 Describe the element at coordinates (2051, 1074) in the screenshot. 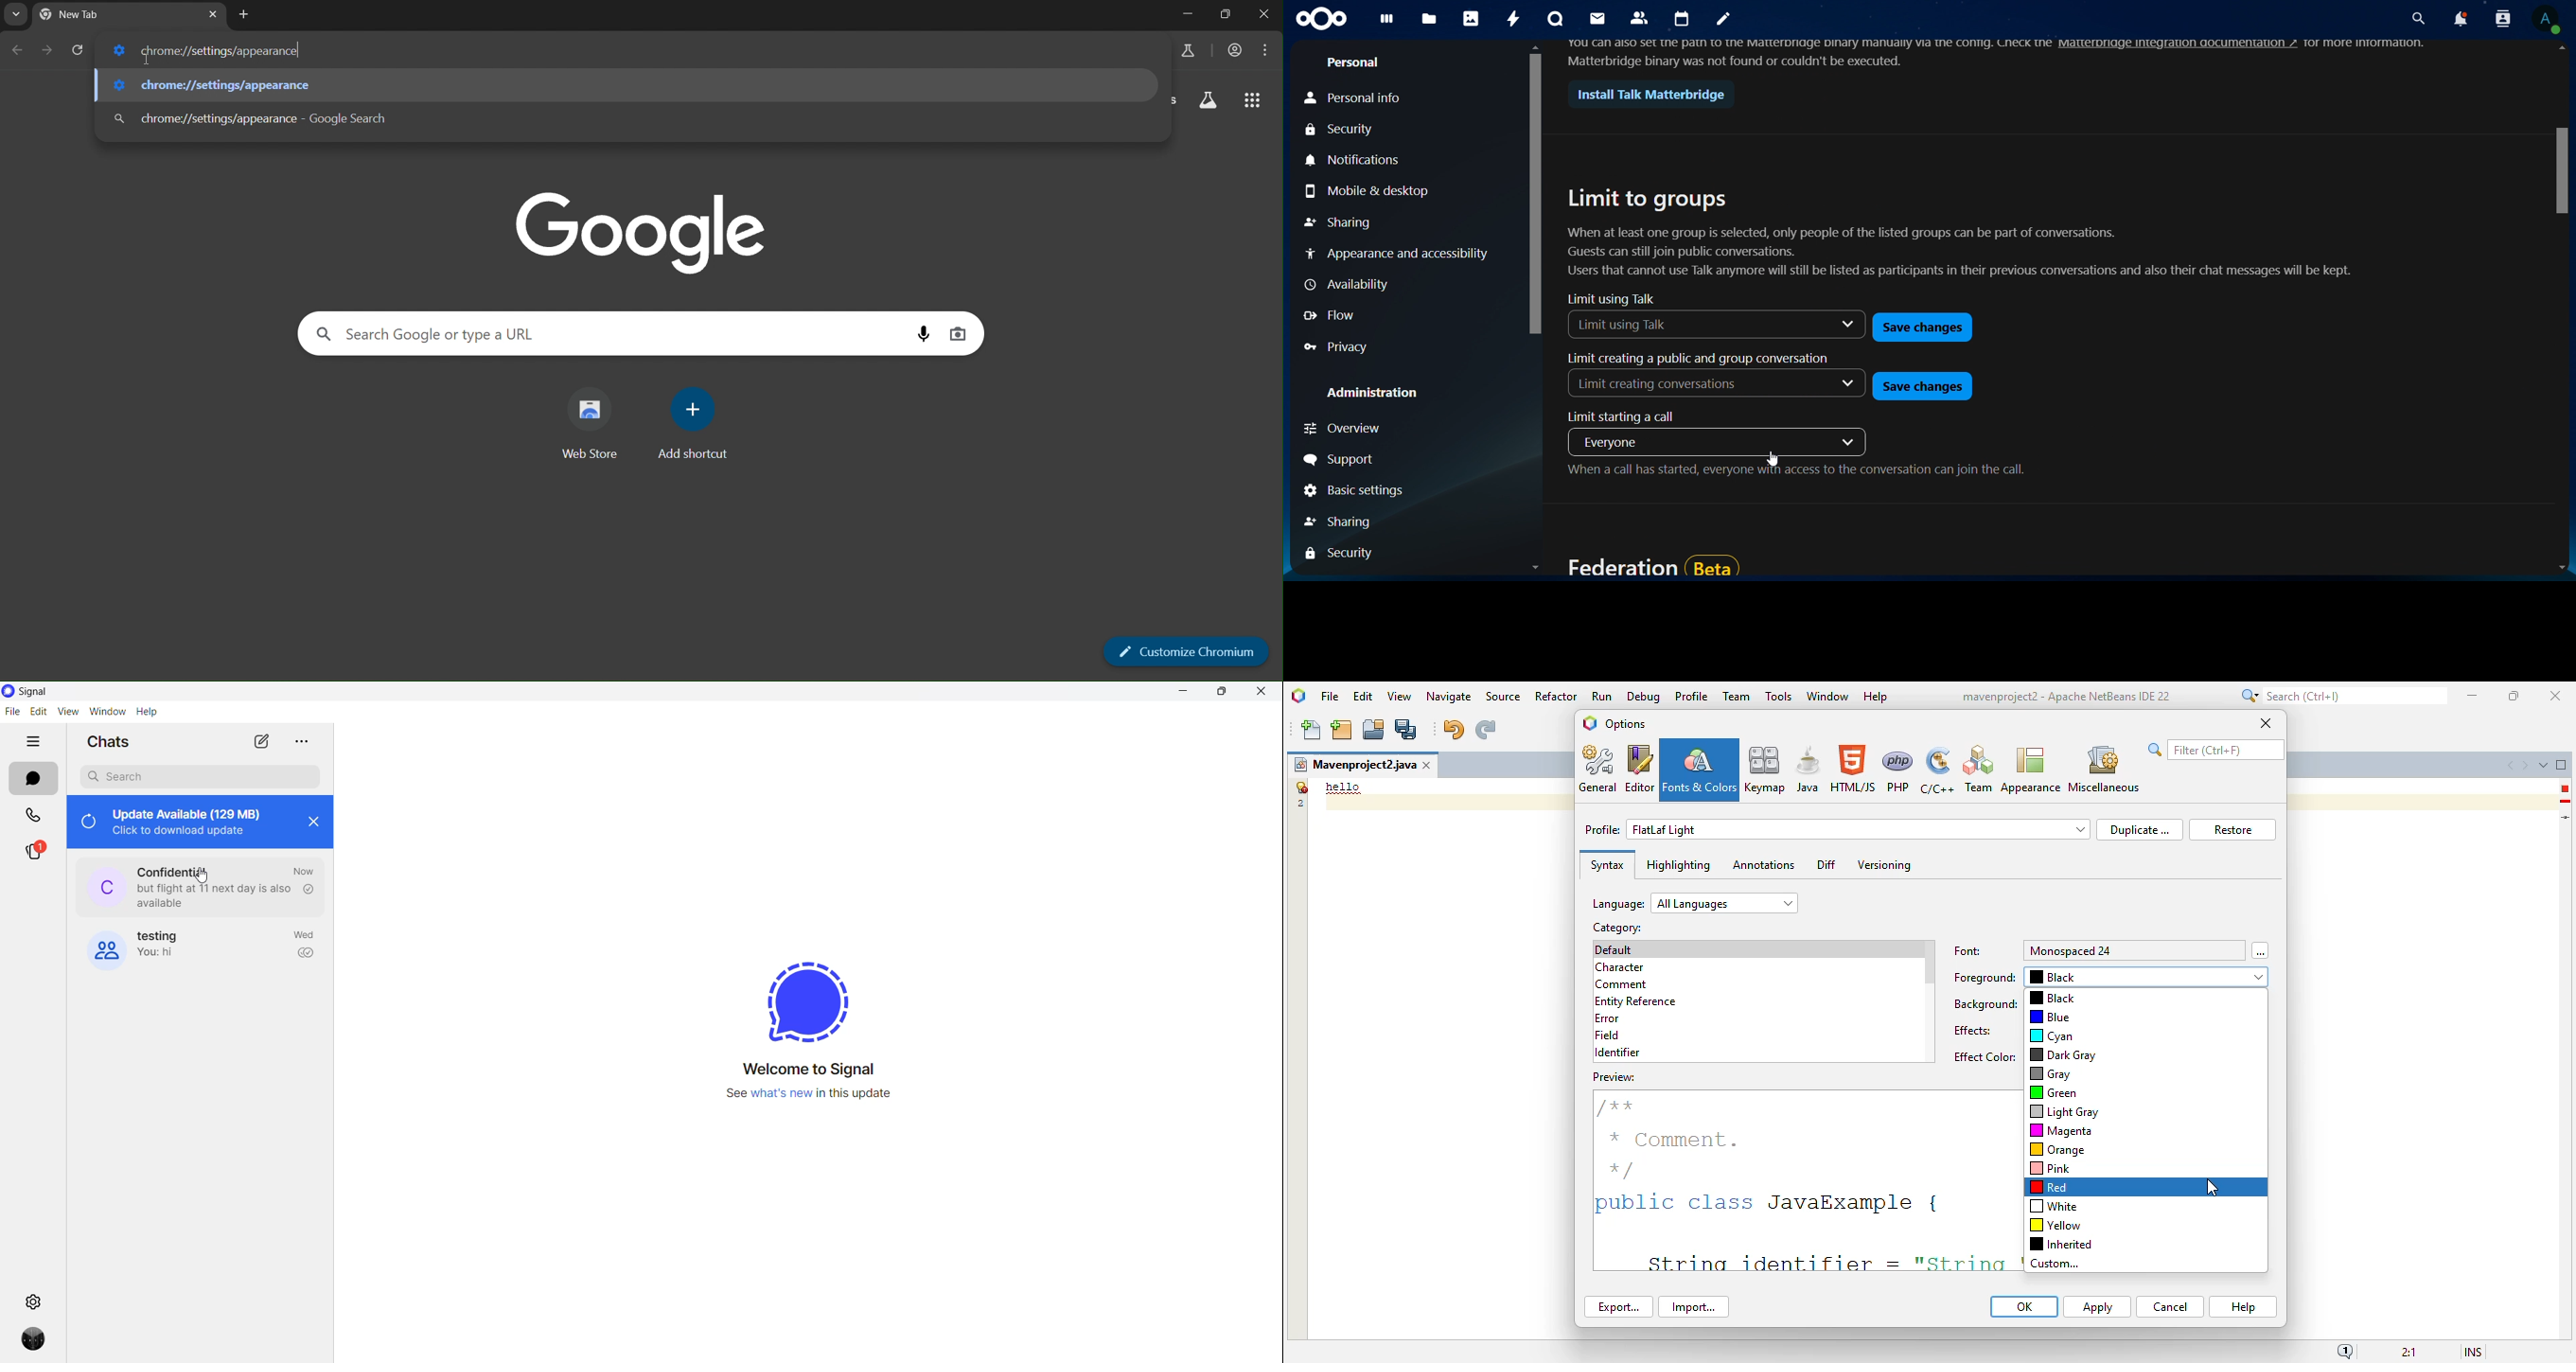

I see `gray` at that location.